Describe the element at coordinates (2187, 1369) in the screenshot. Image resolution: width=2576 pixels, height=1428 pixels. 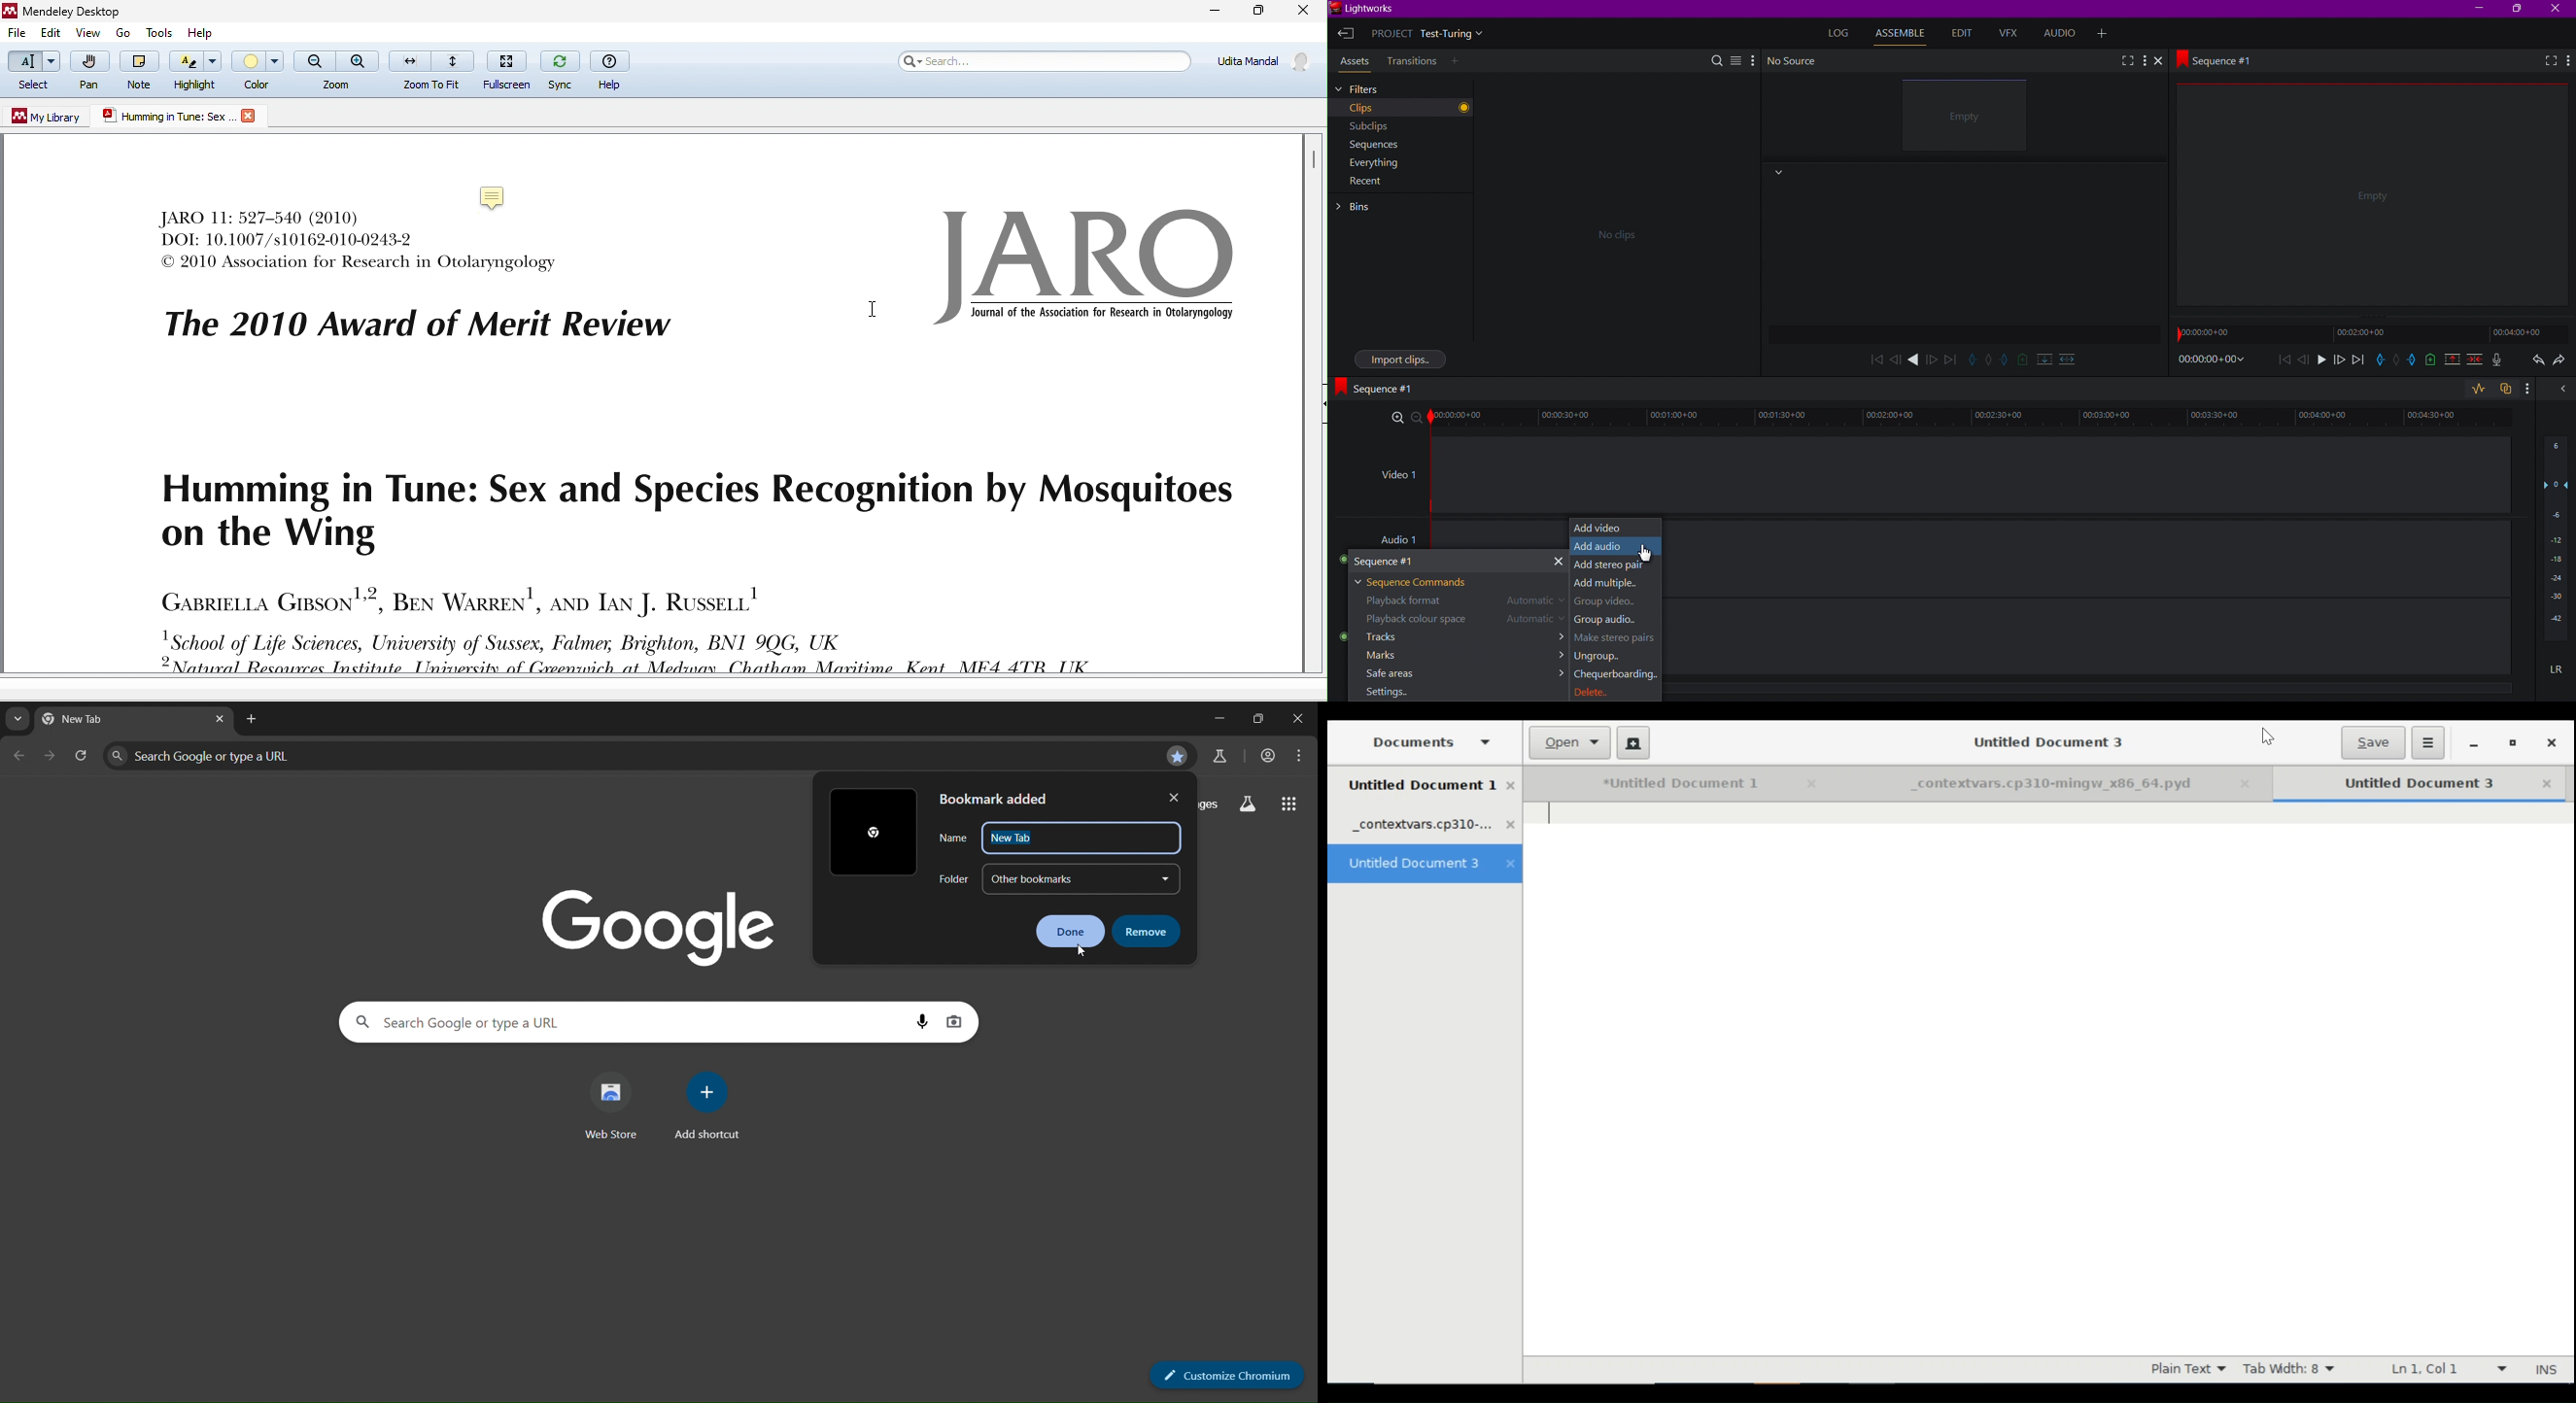
I see `Highlight mode` at that location.